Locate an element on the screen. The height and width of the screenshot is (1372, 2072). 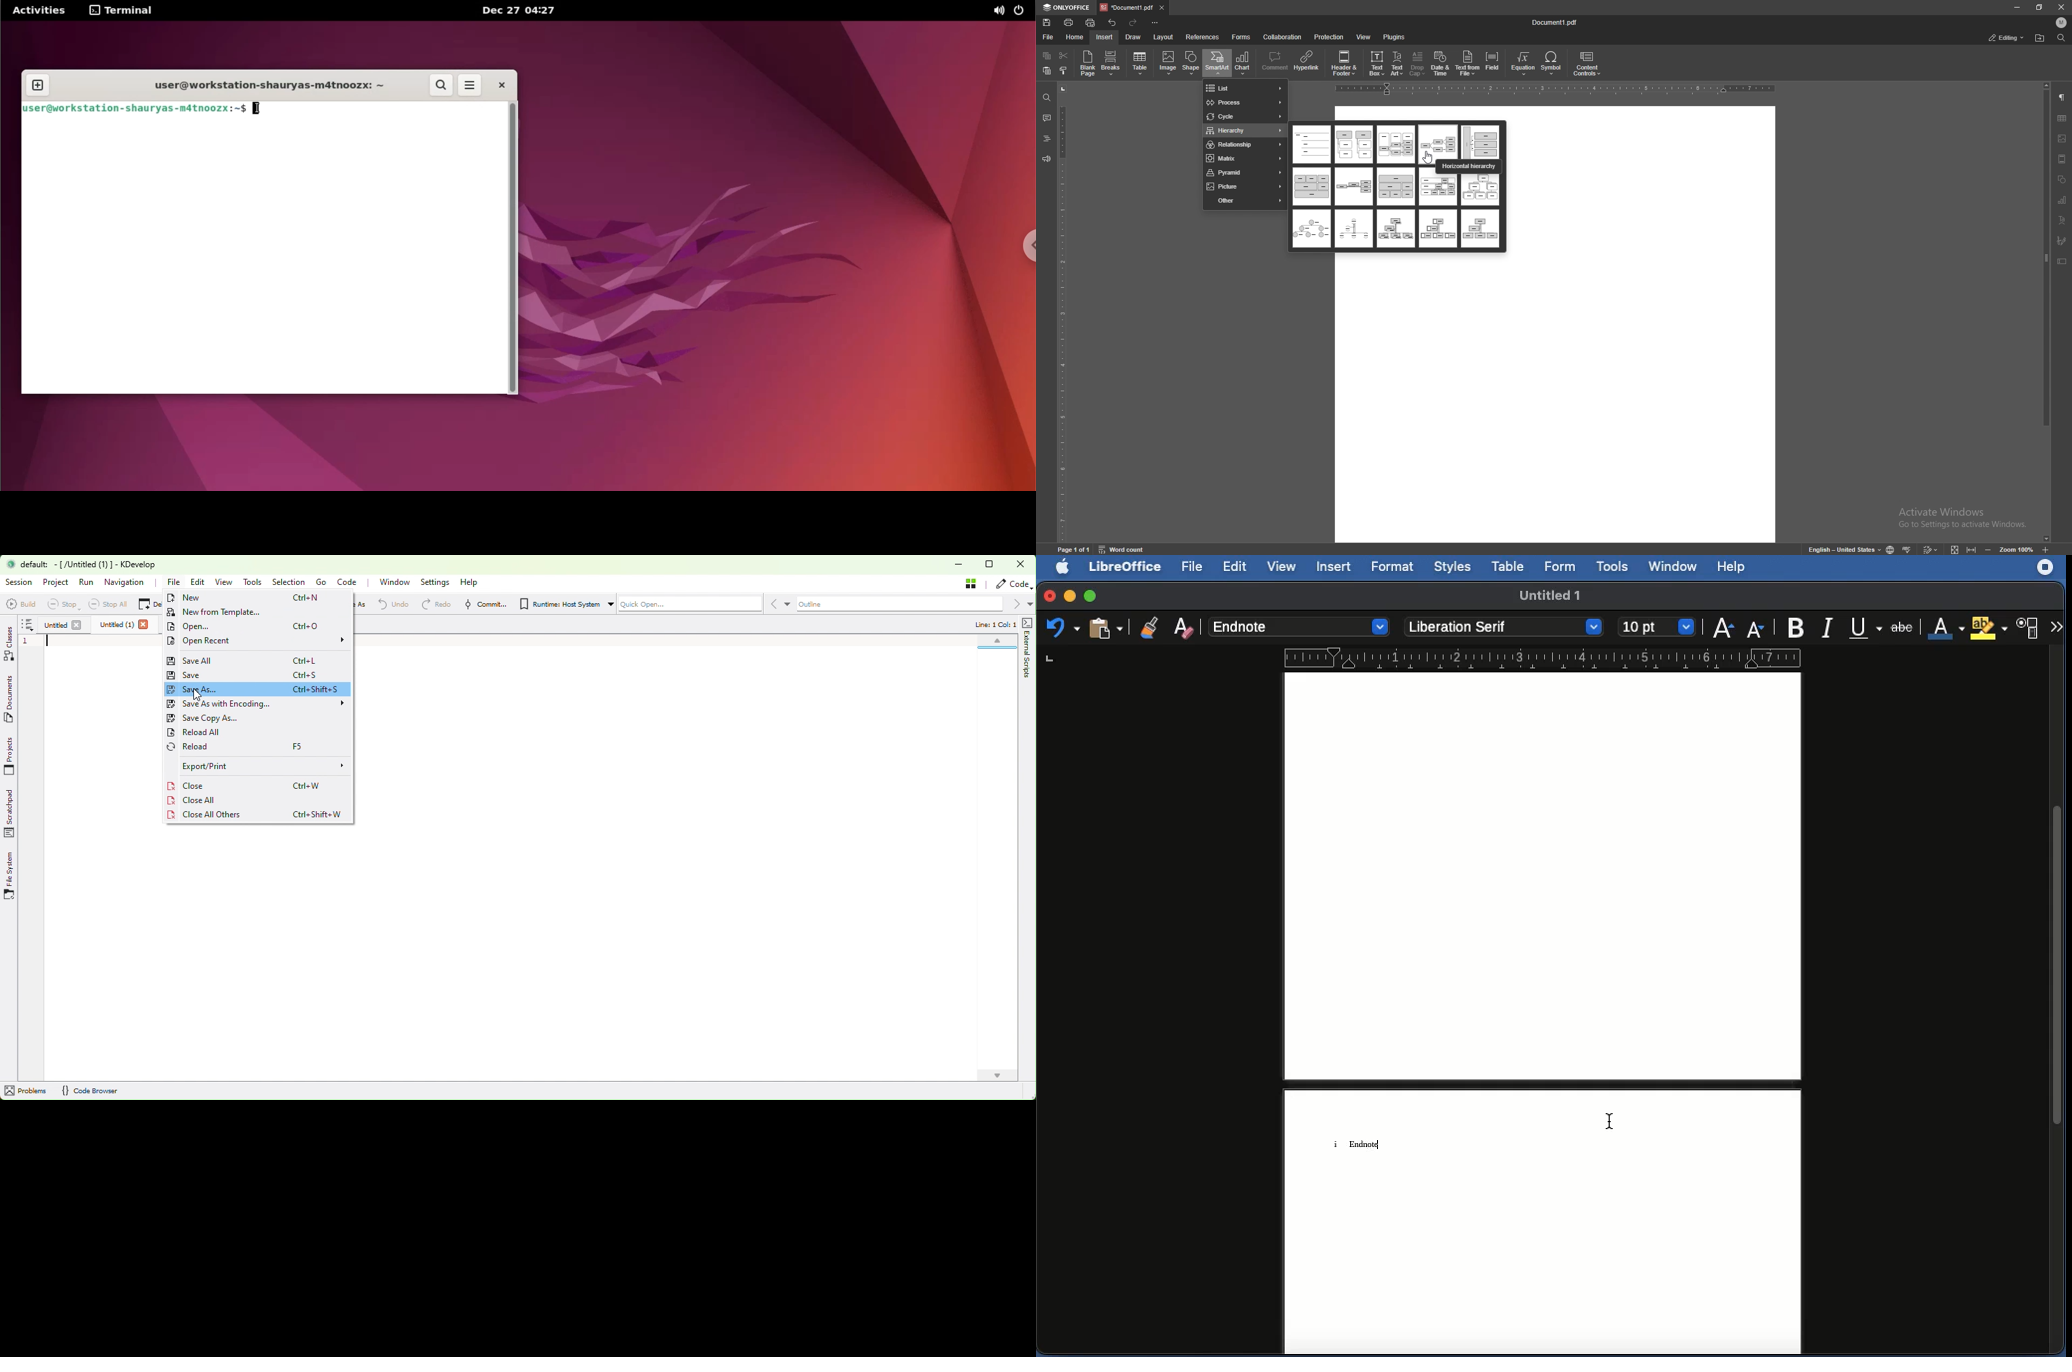
Quick Open is located at coordinates (690, 605).